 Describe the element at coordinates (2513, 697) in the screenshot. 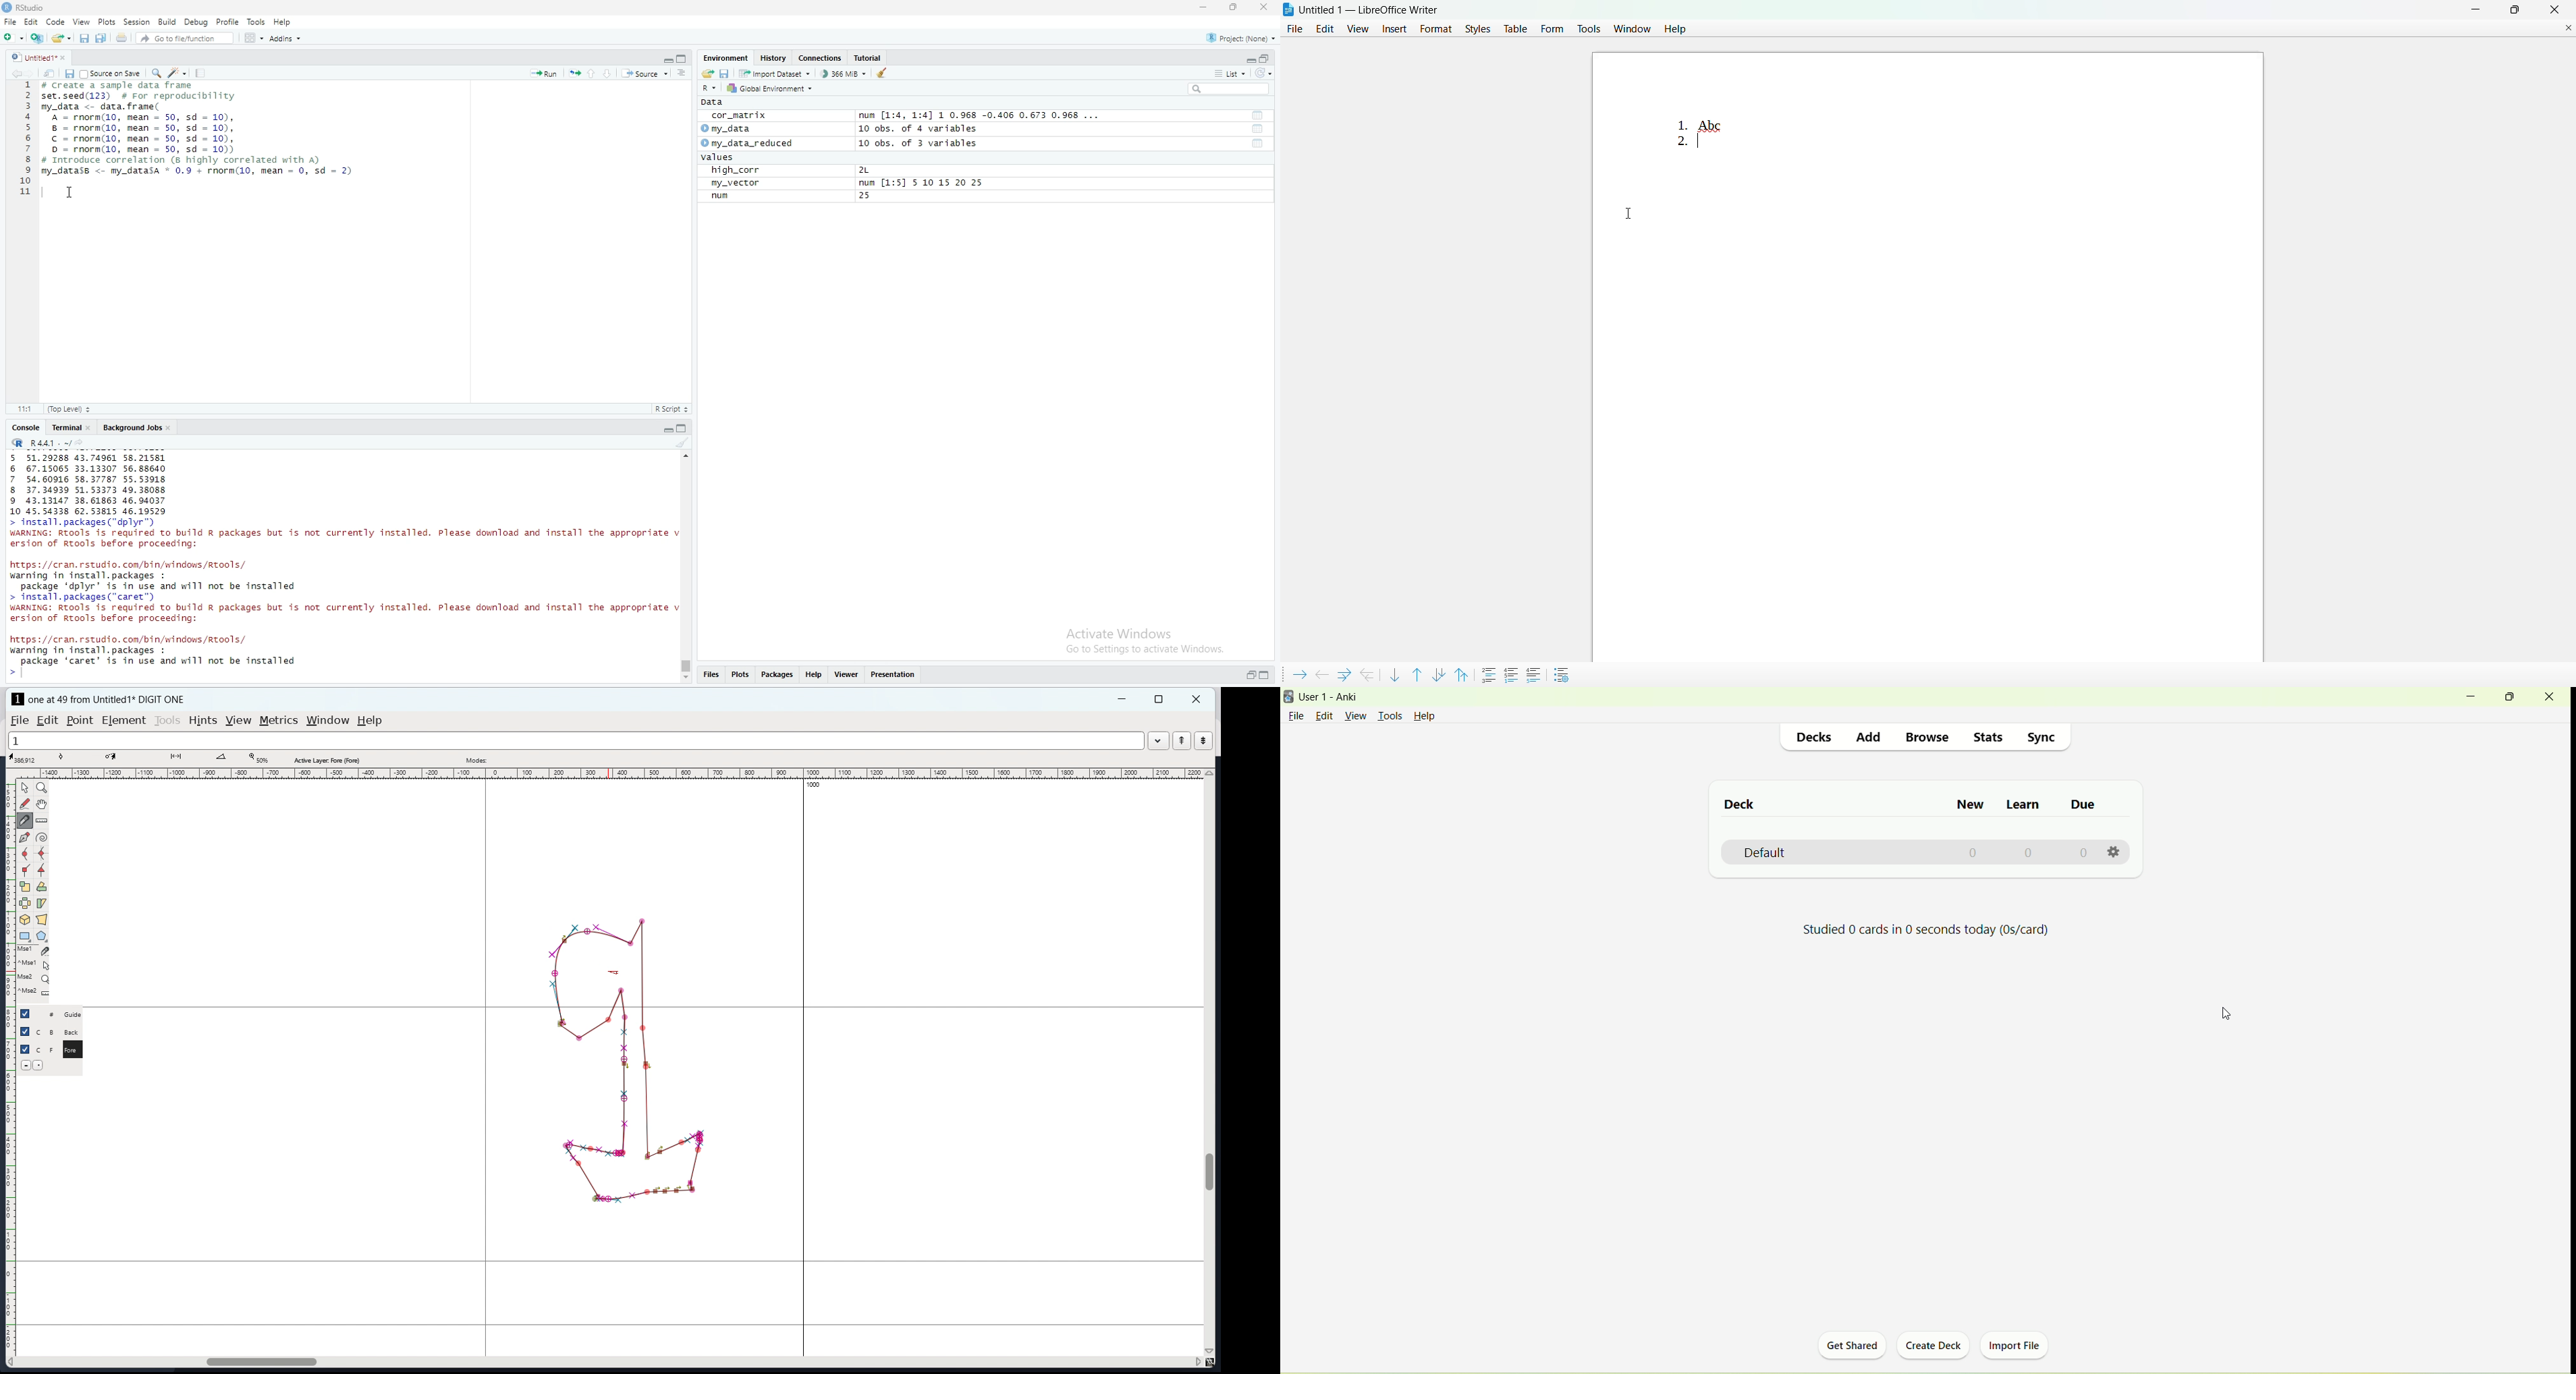

I see `maximize` at that location.